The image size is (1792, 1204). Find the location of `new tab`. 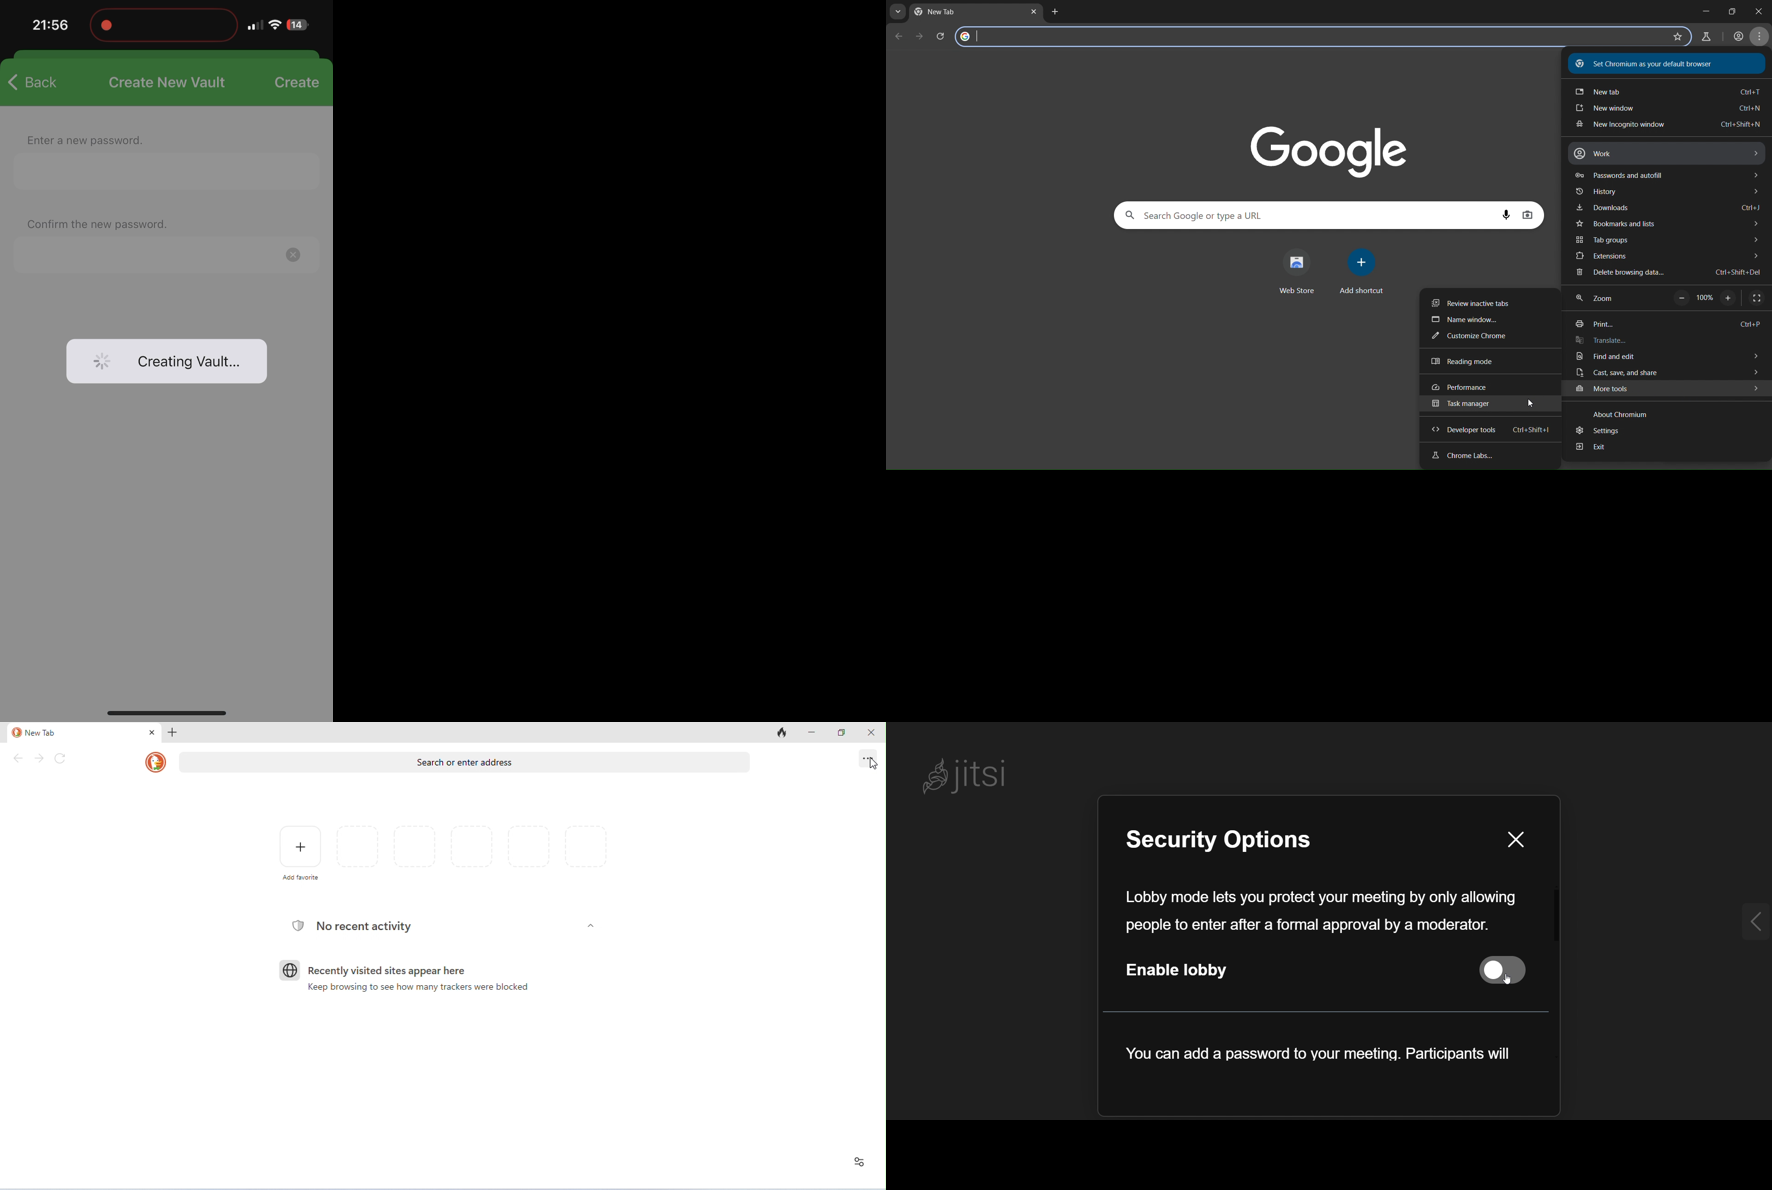

new tab is located at coordinates (34, 733).